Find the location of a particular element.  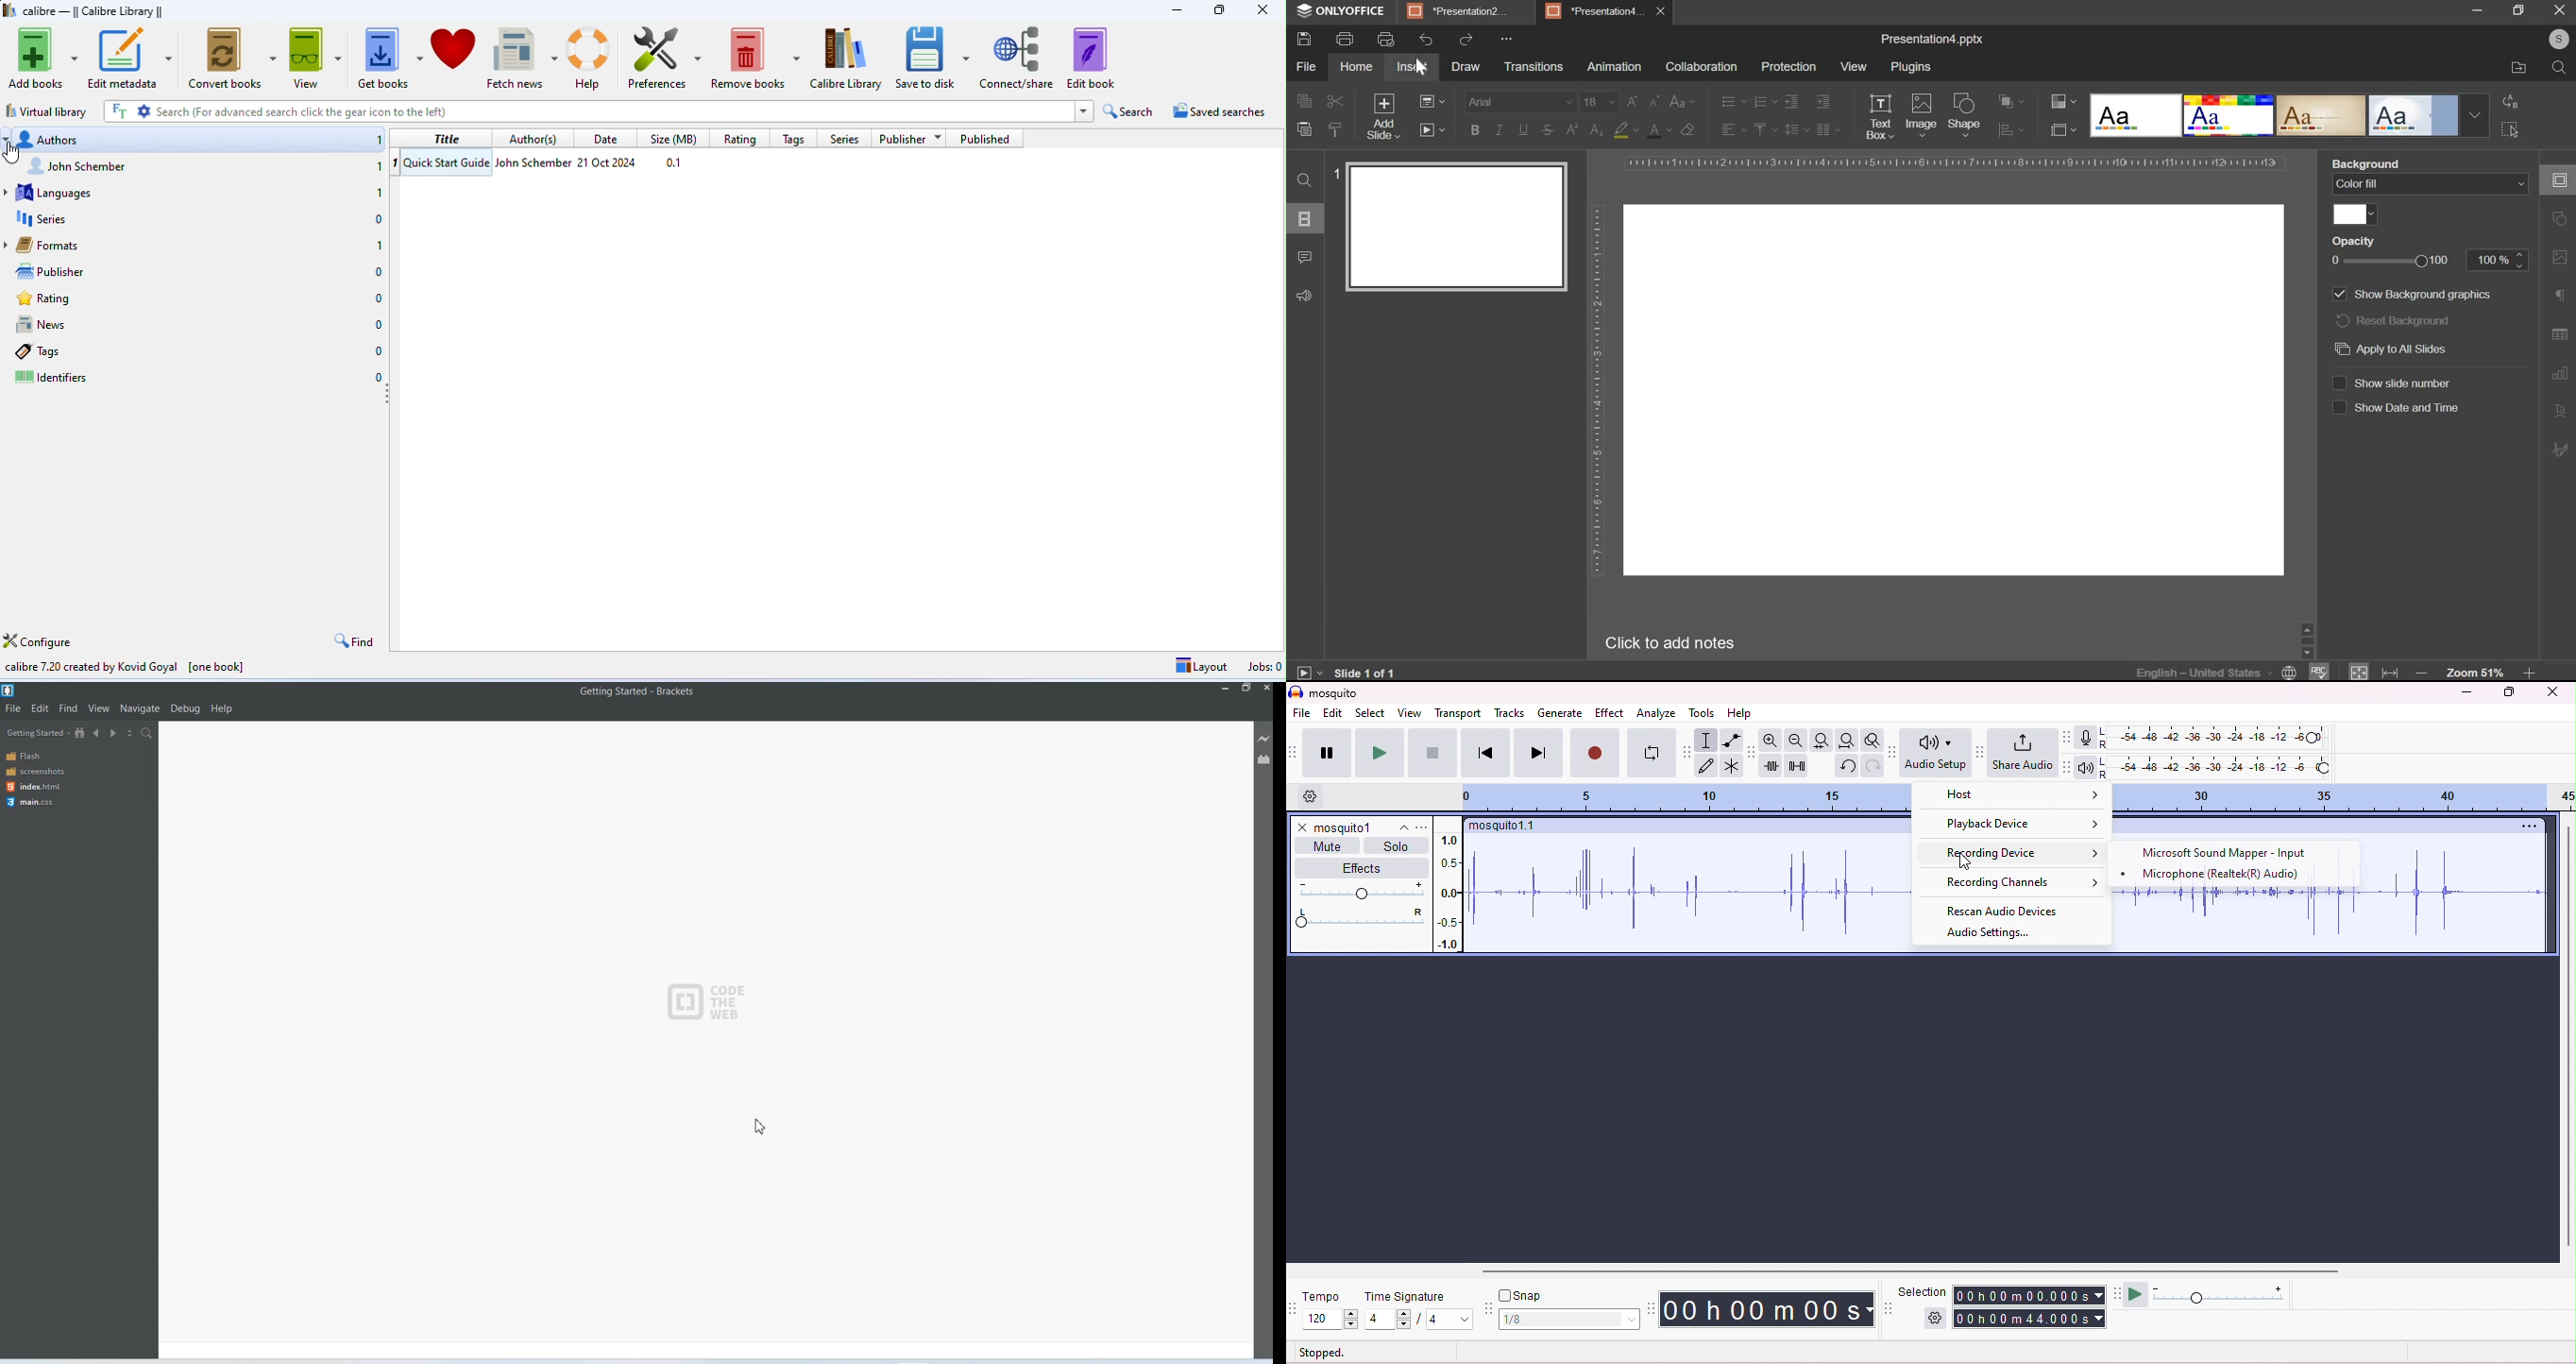

find is located at coordinates (2560, 67).